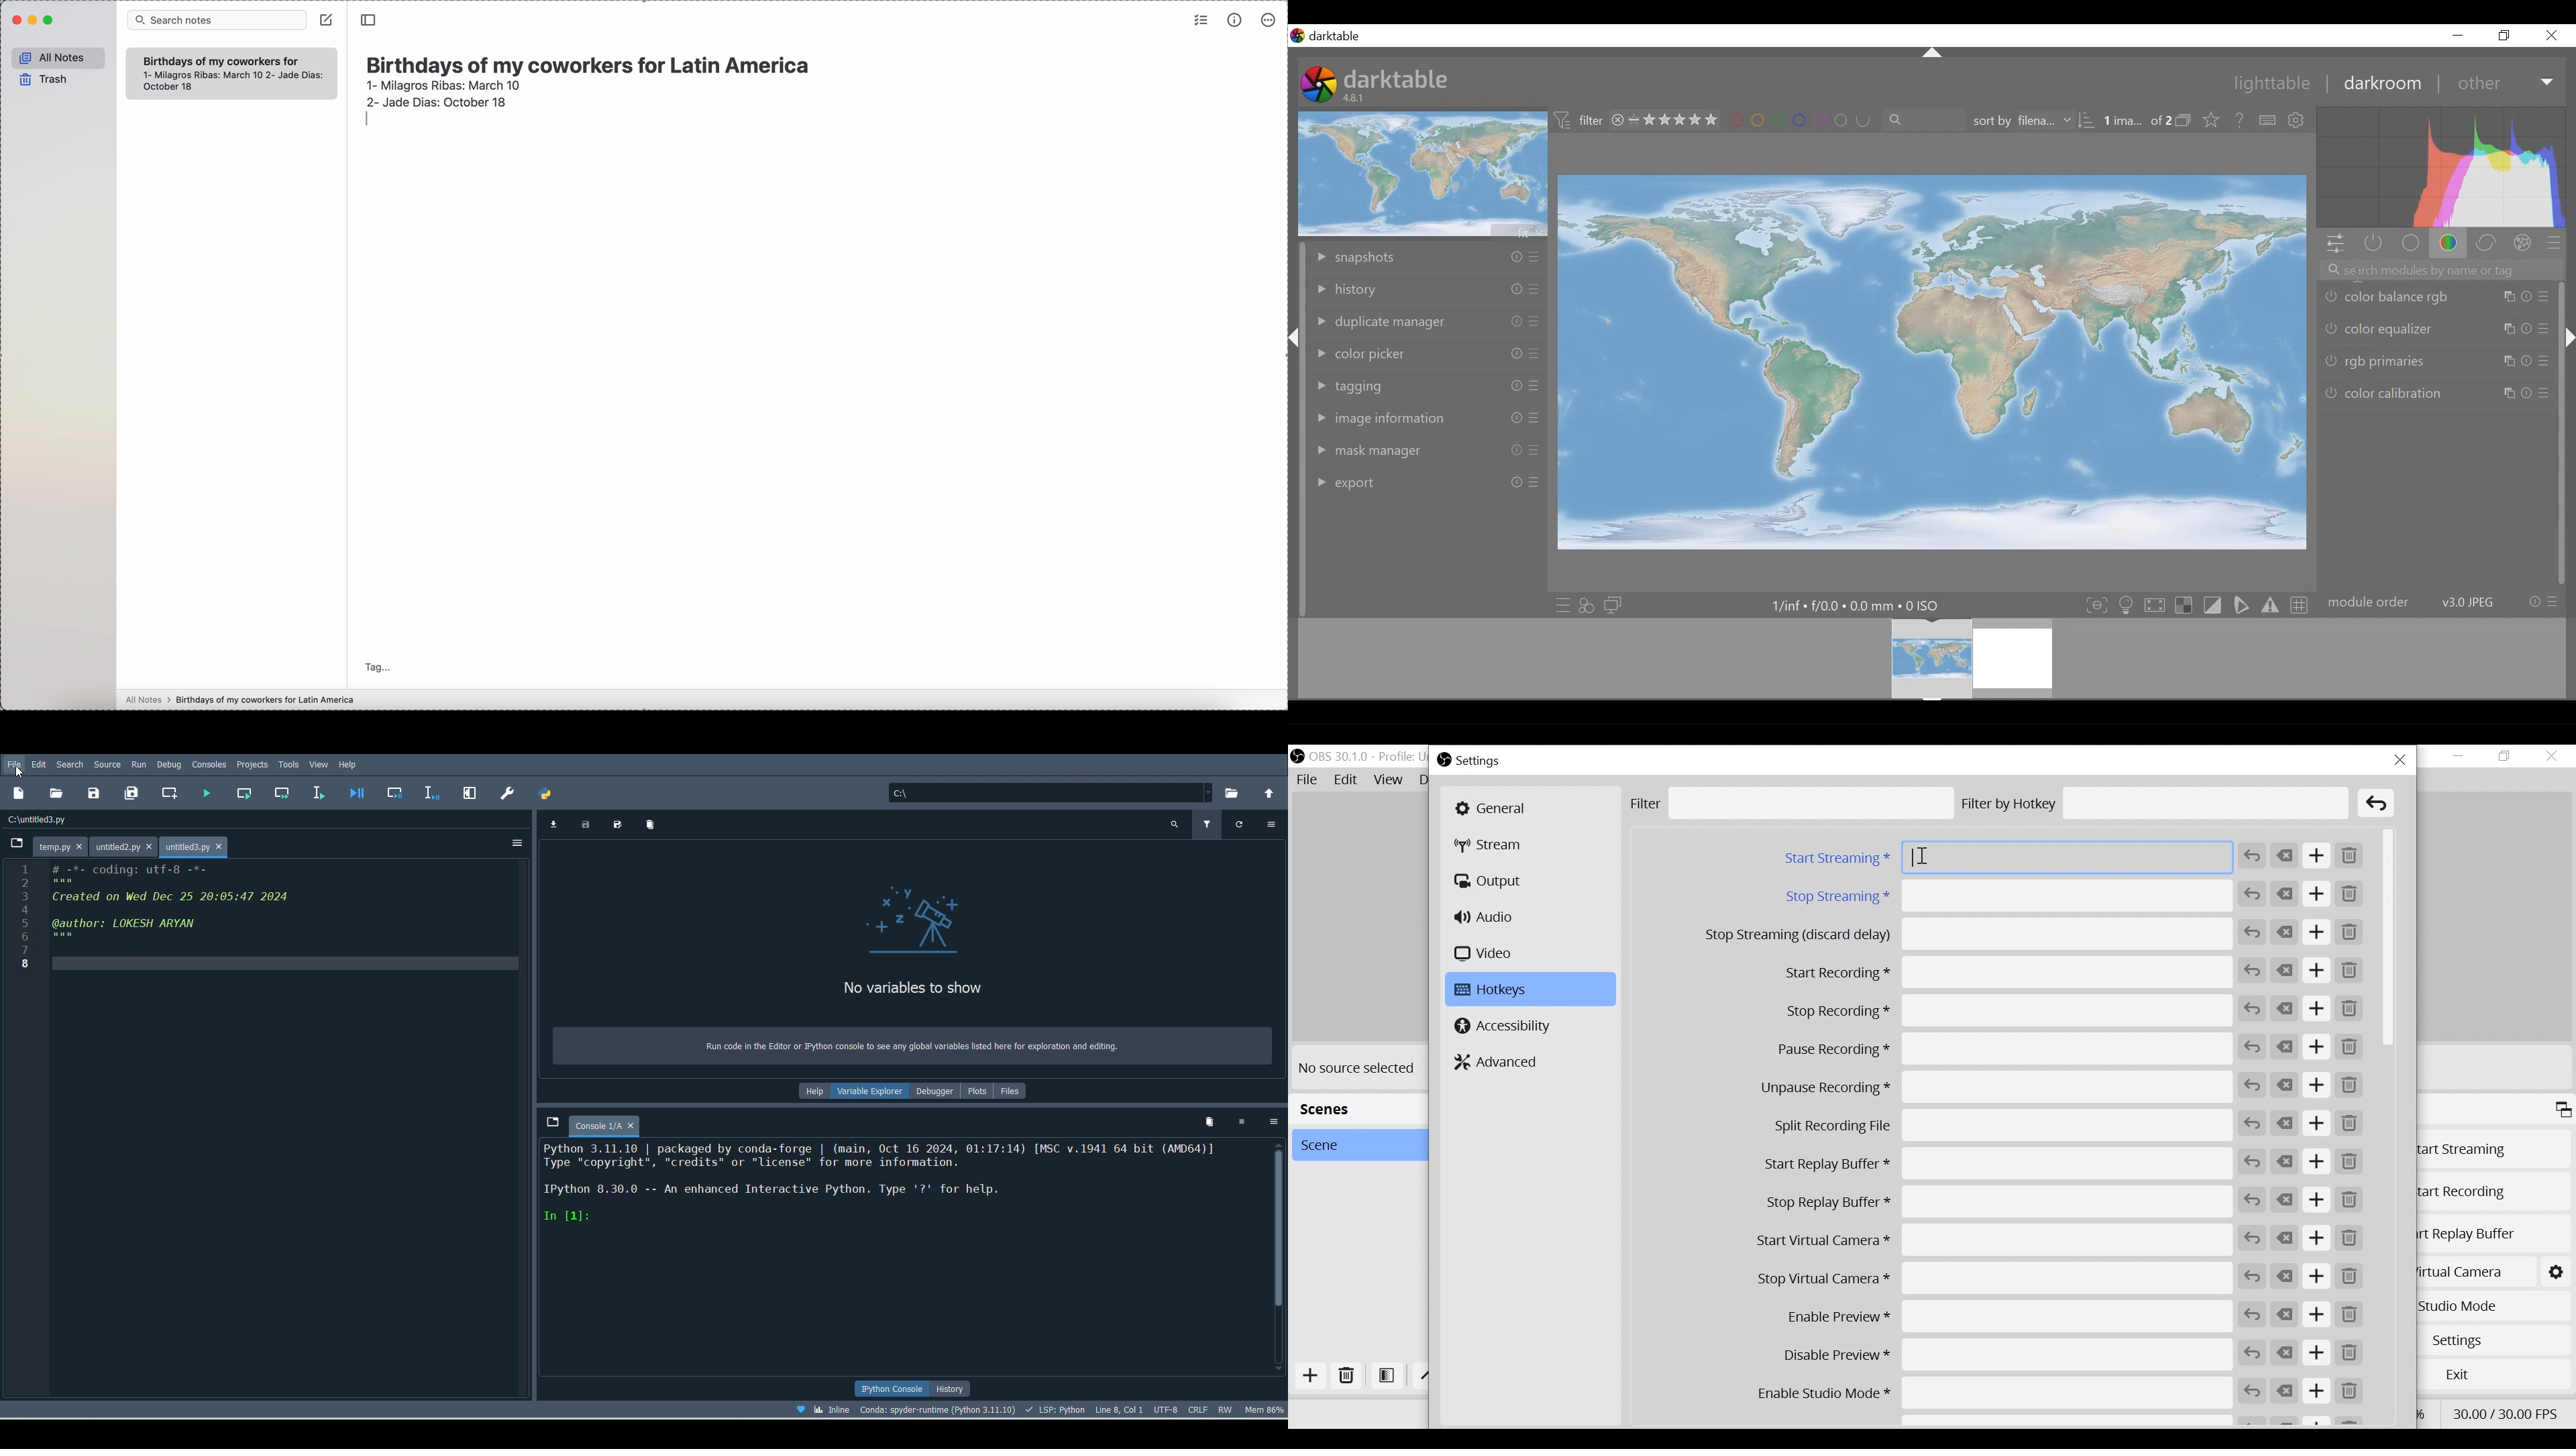  What do you see at coordinates (833, 1409) in the screenshot?
I see `Click to toggle between inline and interactive Matplotlib plotting` at bounding box center [833, 1409].